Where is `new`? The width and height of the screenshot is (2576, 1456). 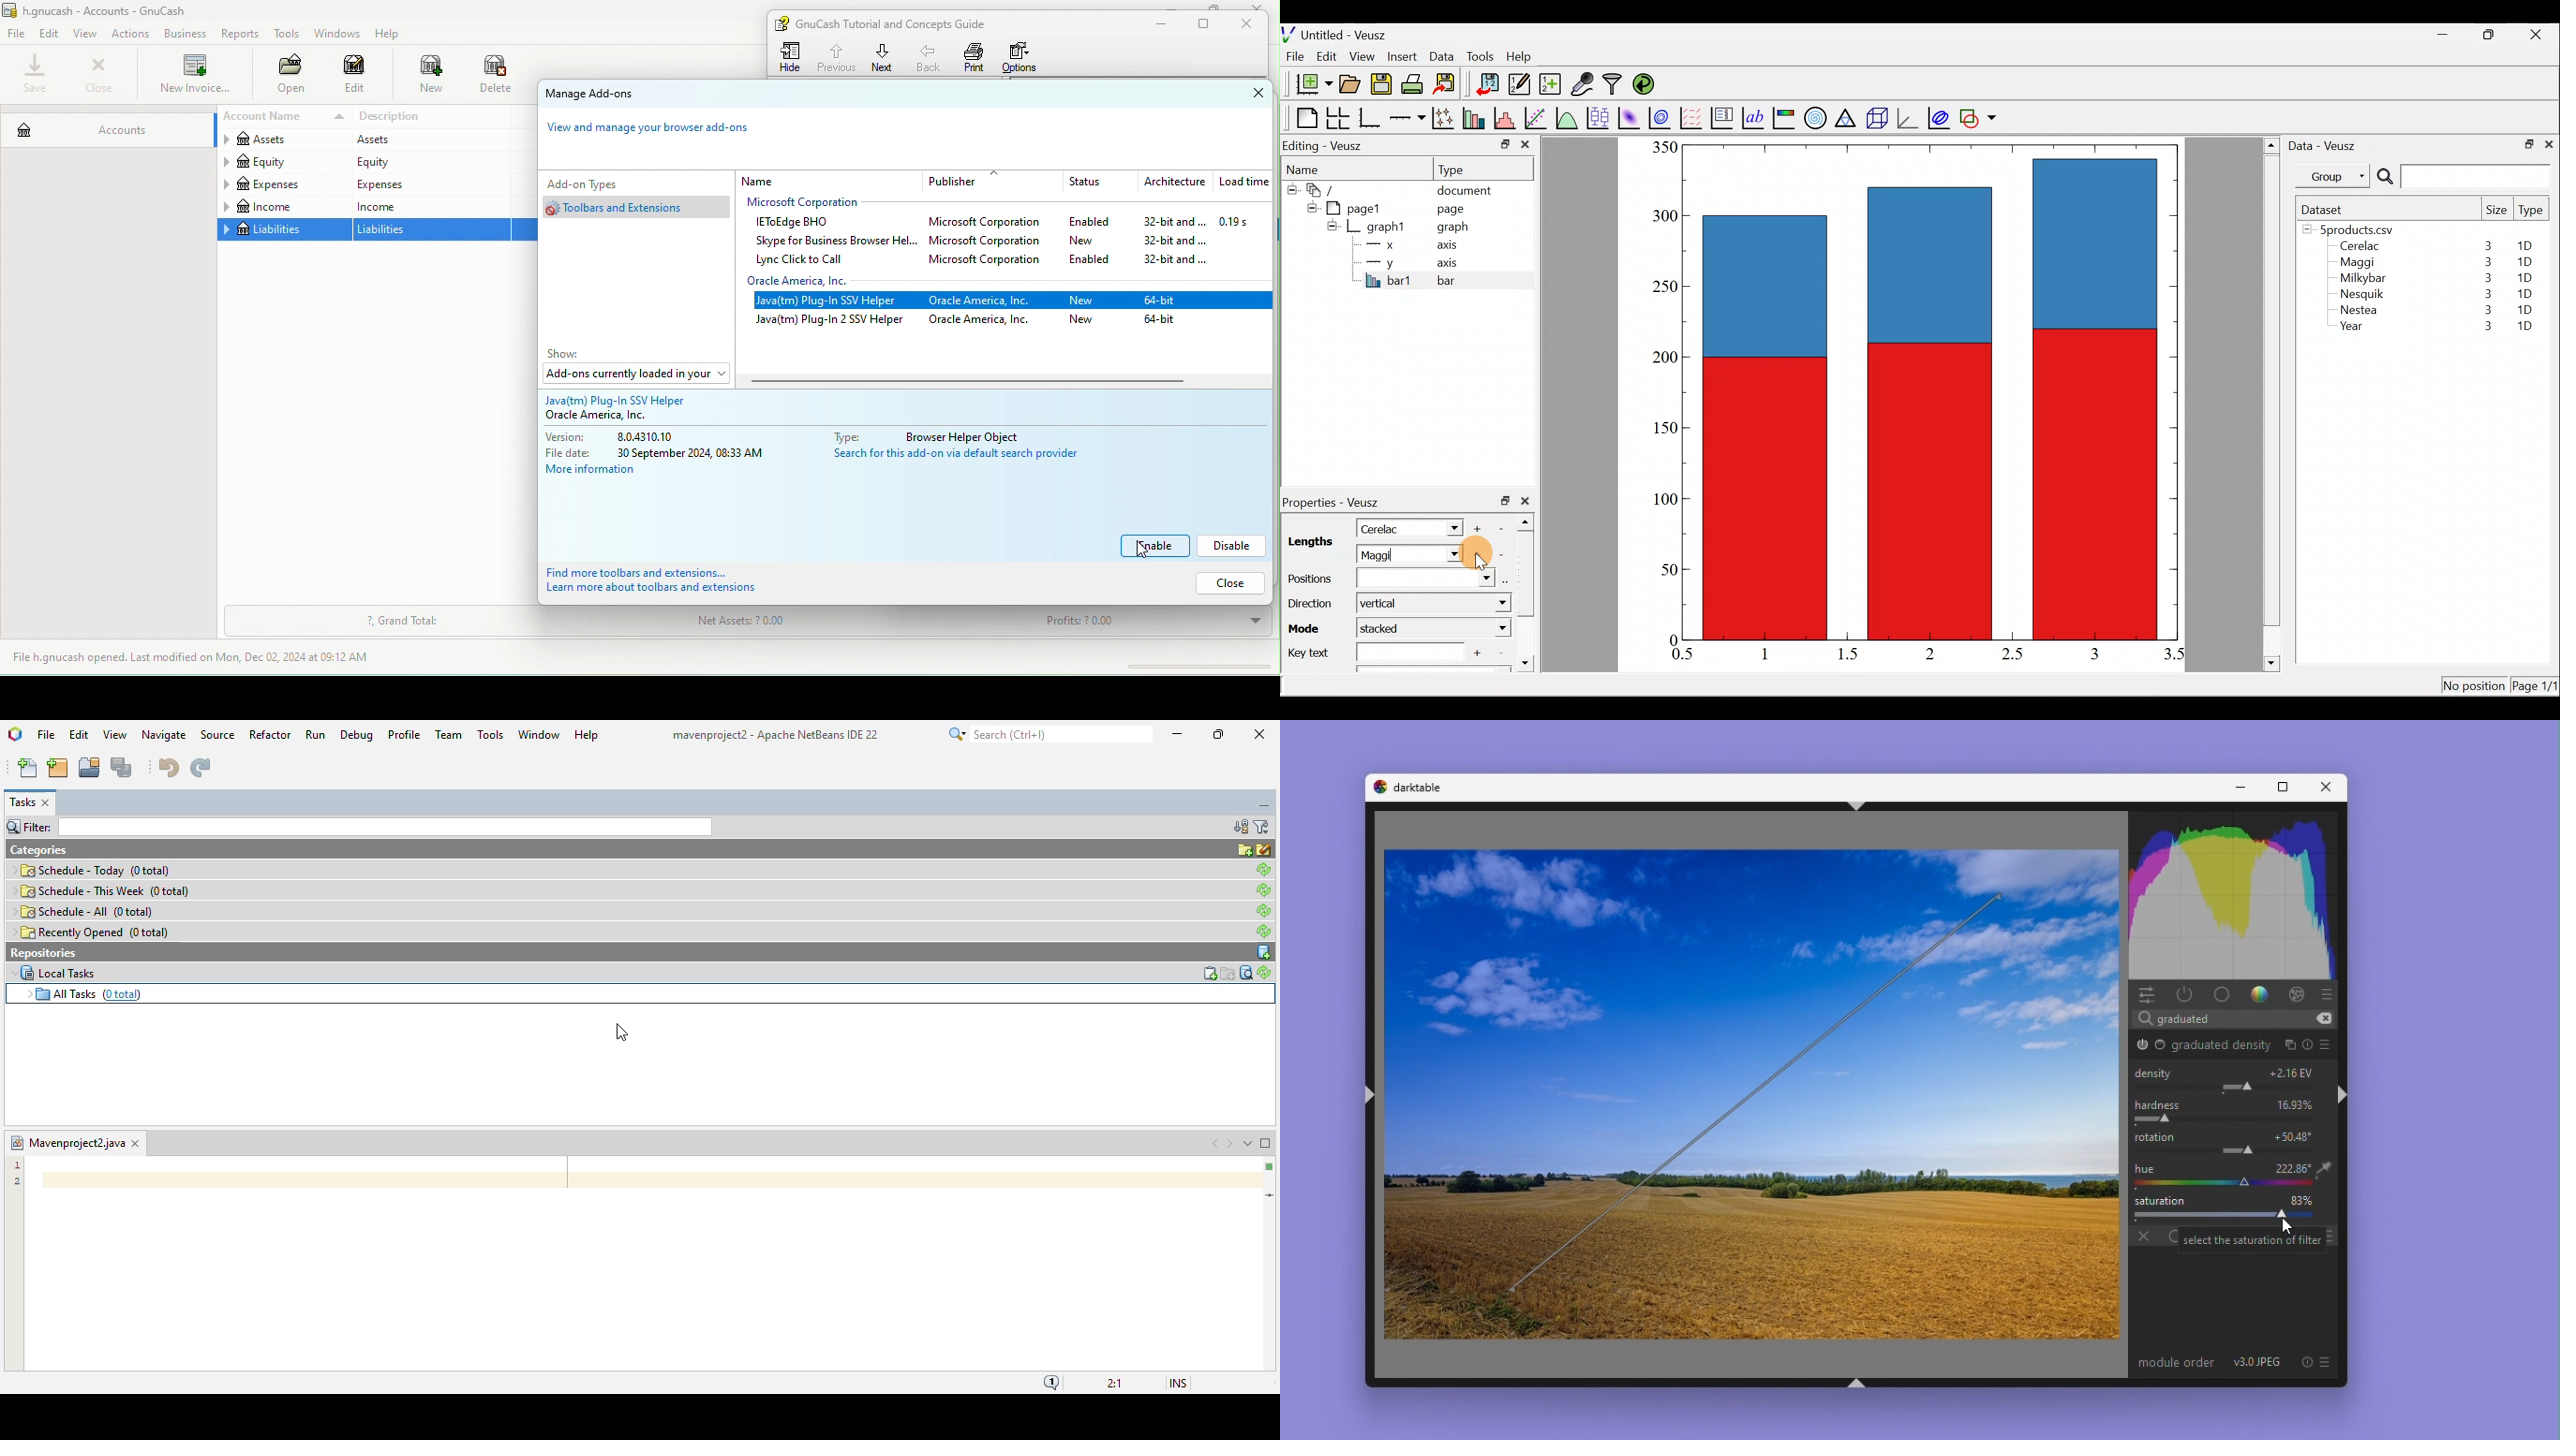
new is located at coordinates (1081, 302).